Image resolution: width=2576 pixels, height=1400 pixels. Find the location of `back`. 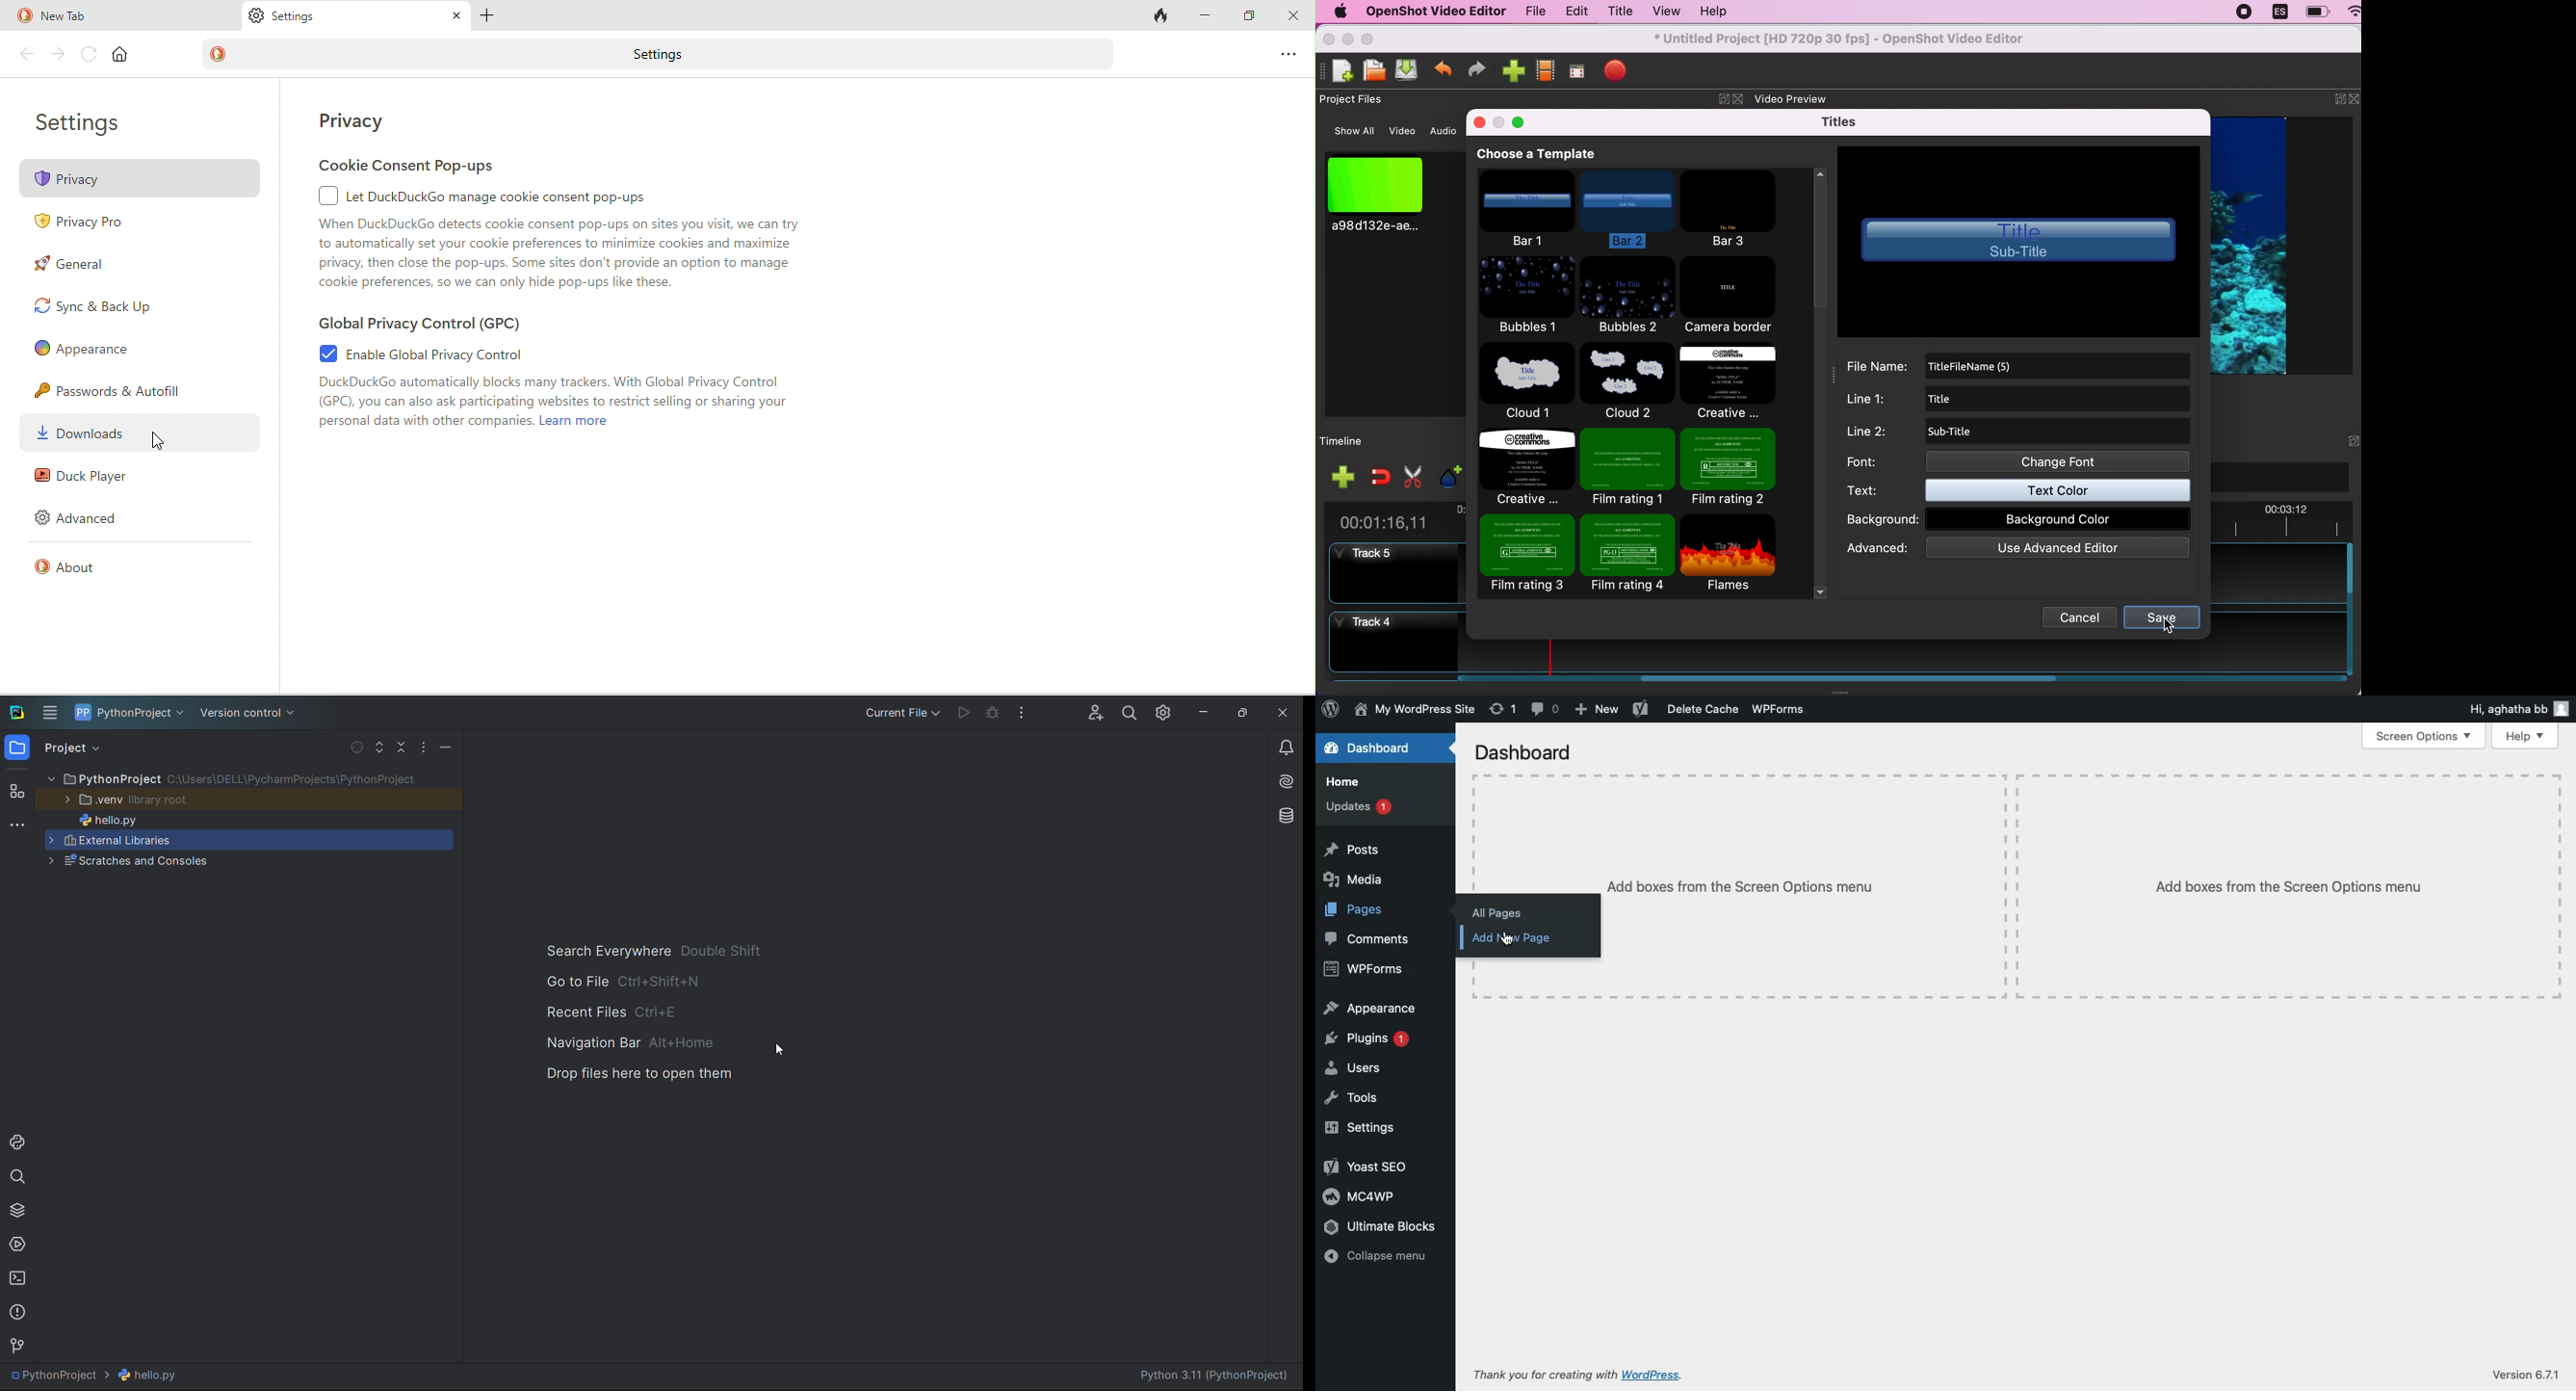

back is located at coordinates (22, 55).